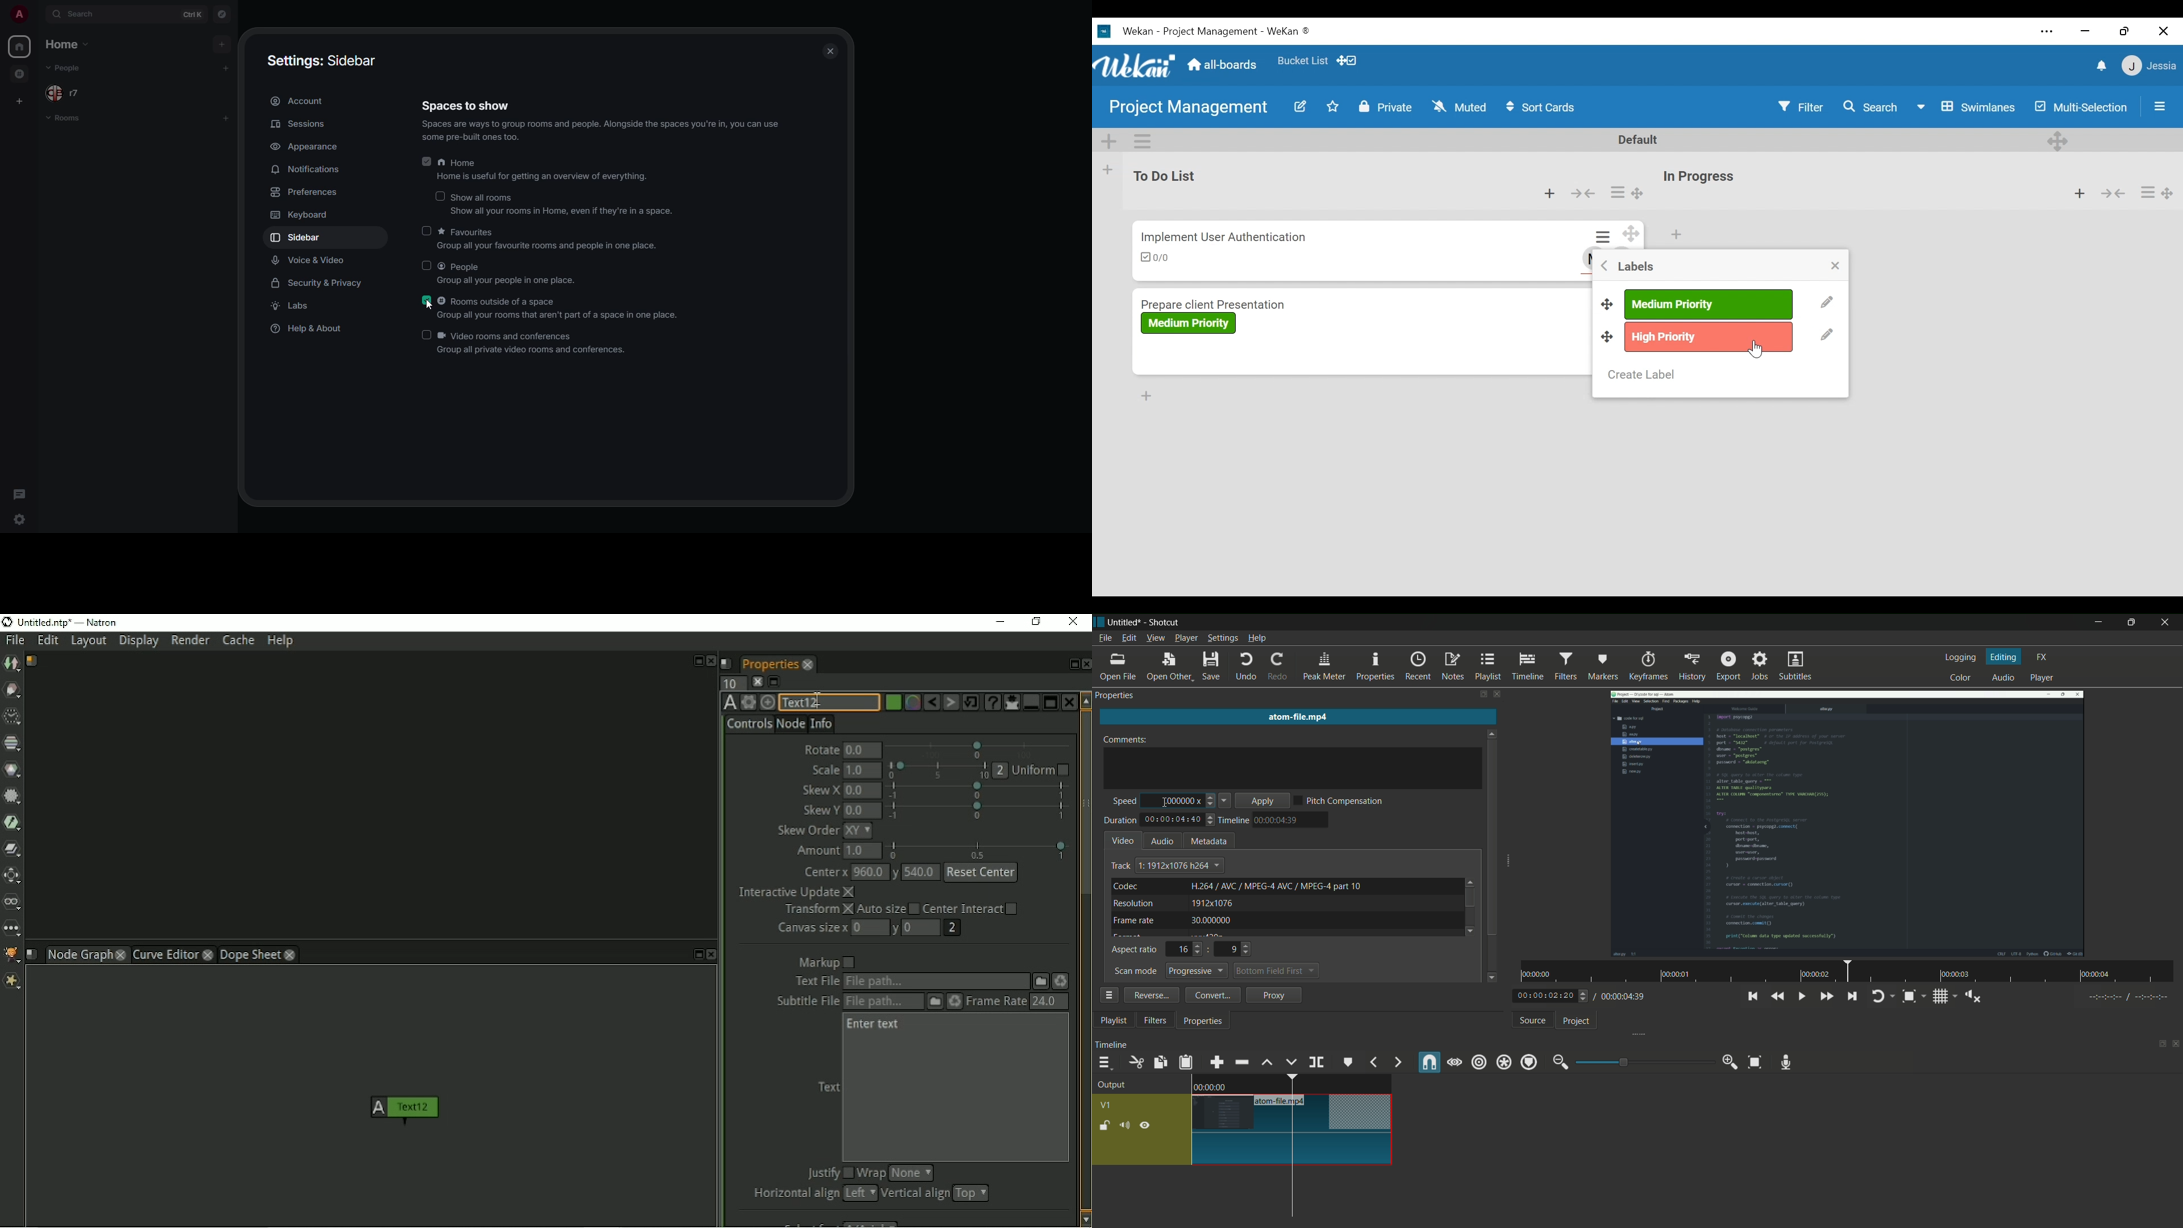  I want to click on zoom out, so click(1560, 1062).